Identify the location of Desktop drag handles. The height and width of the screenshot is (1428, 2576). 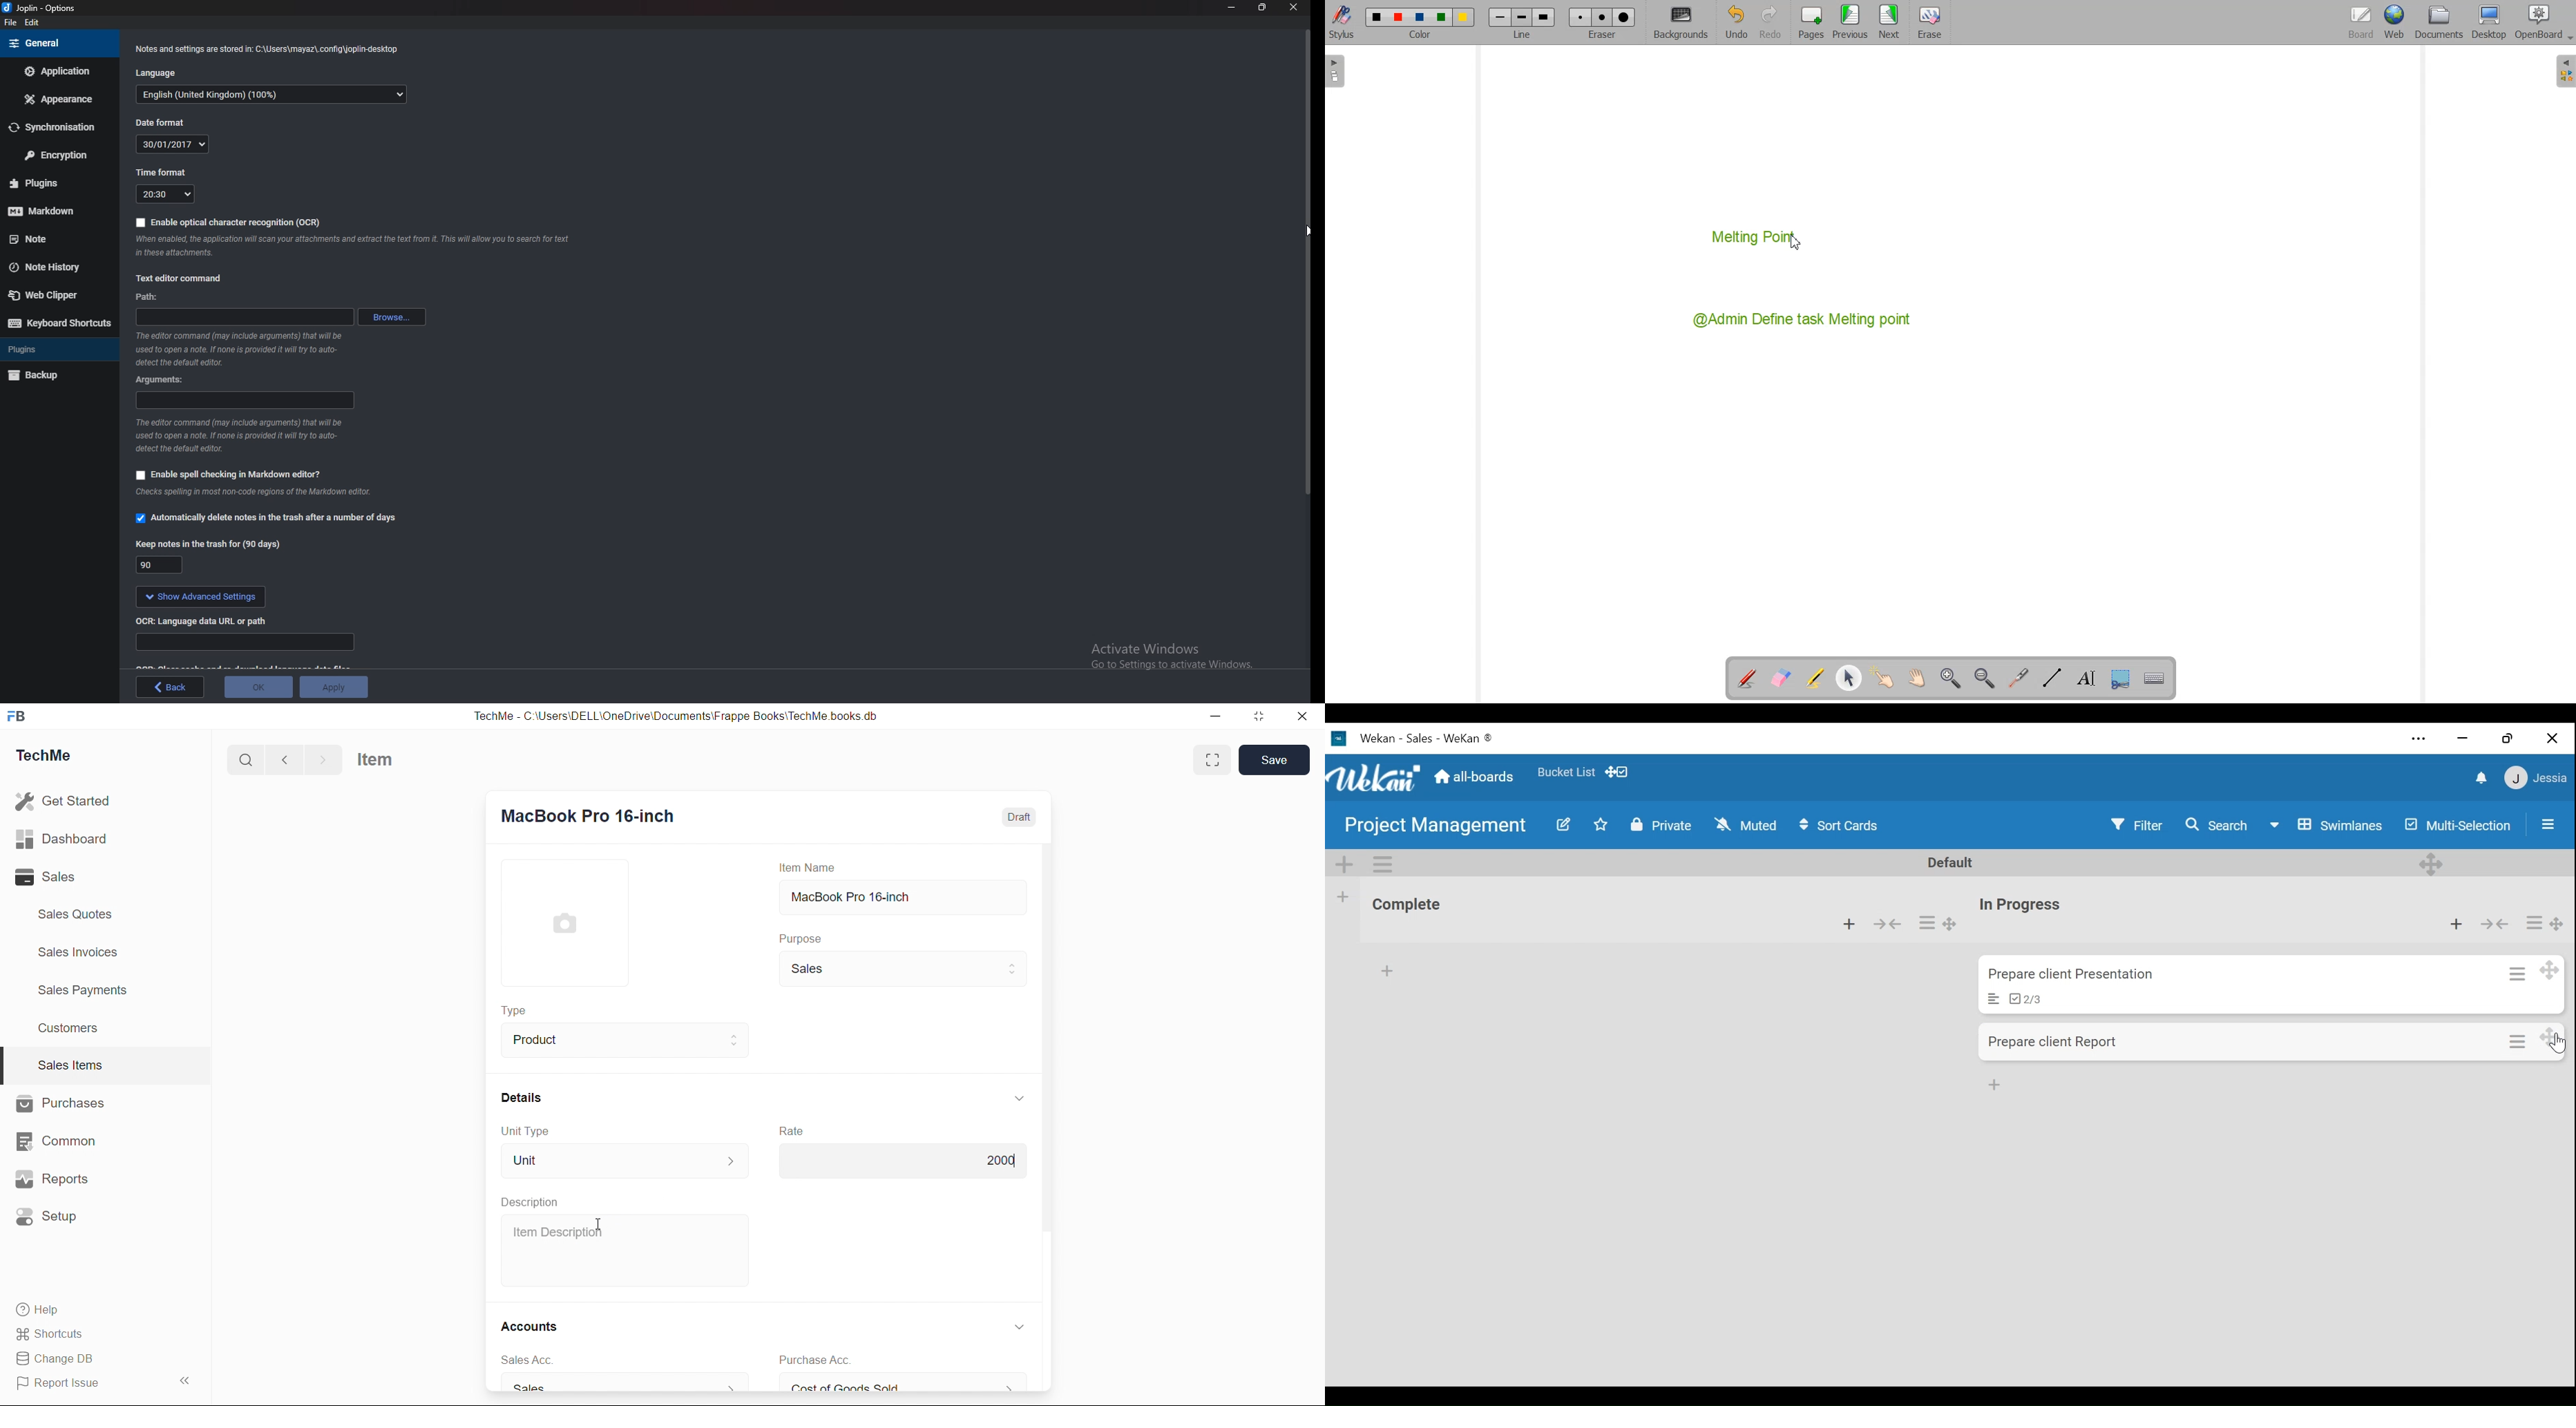
(2430, 863).